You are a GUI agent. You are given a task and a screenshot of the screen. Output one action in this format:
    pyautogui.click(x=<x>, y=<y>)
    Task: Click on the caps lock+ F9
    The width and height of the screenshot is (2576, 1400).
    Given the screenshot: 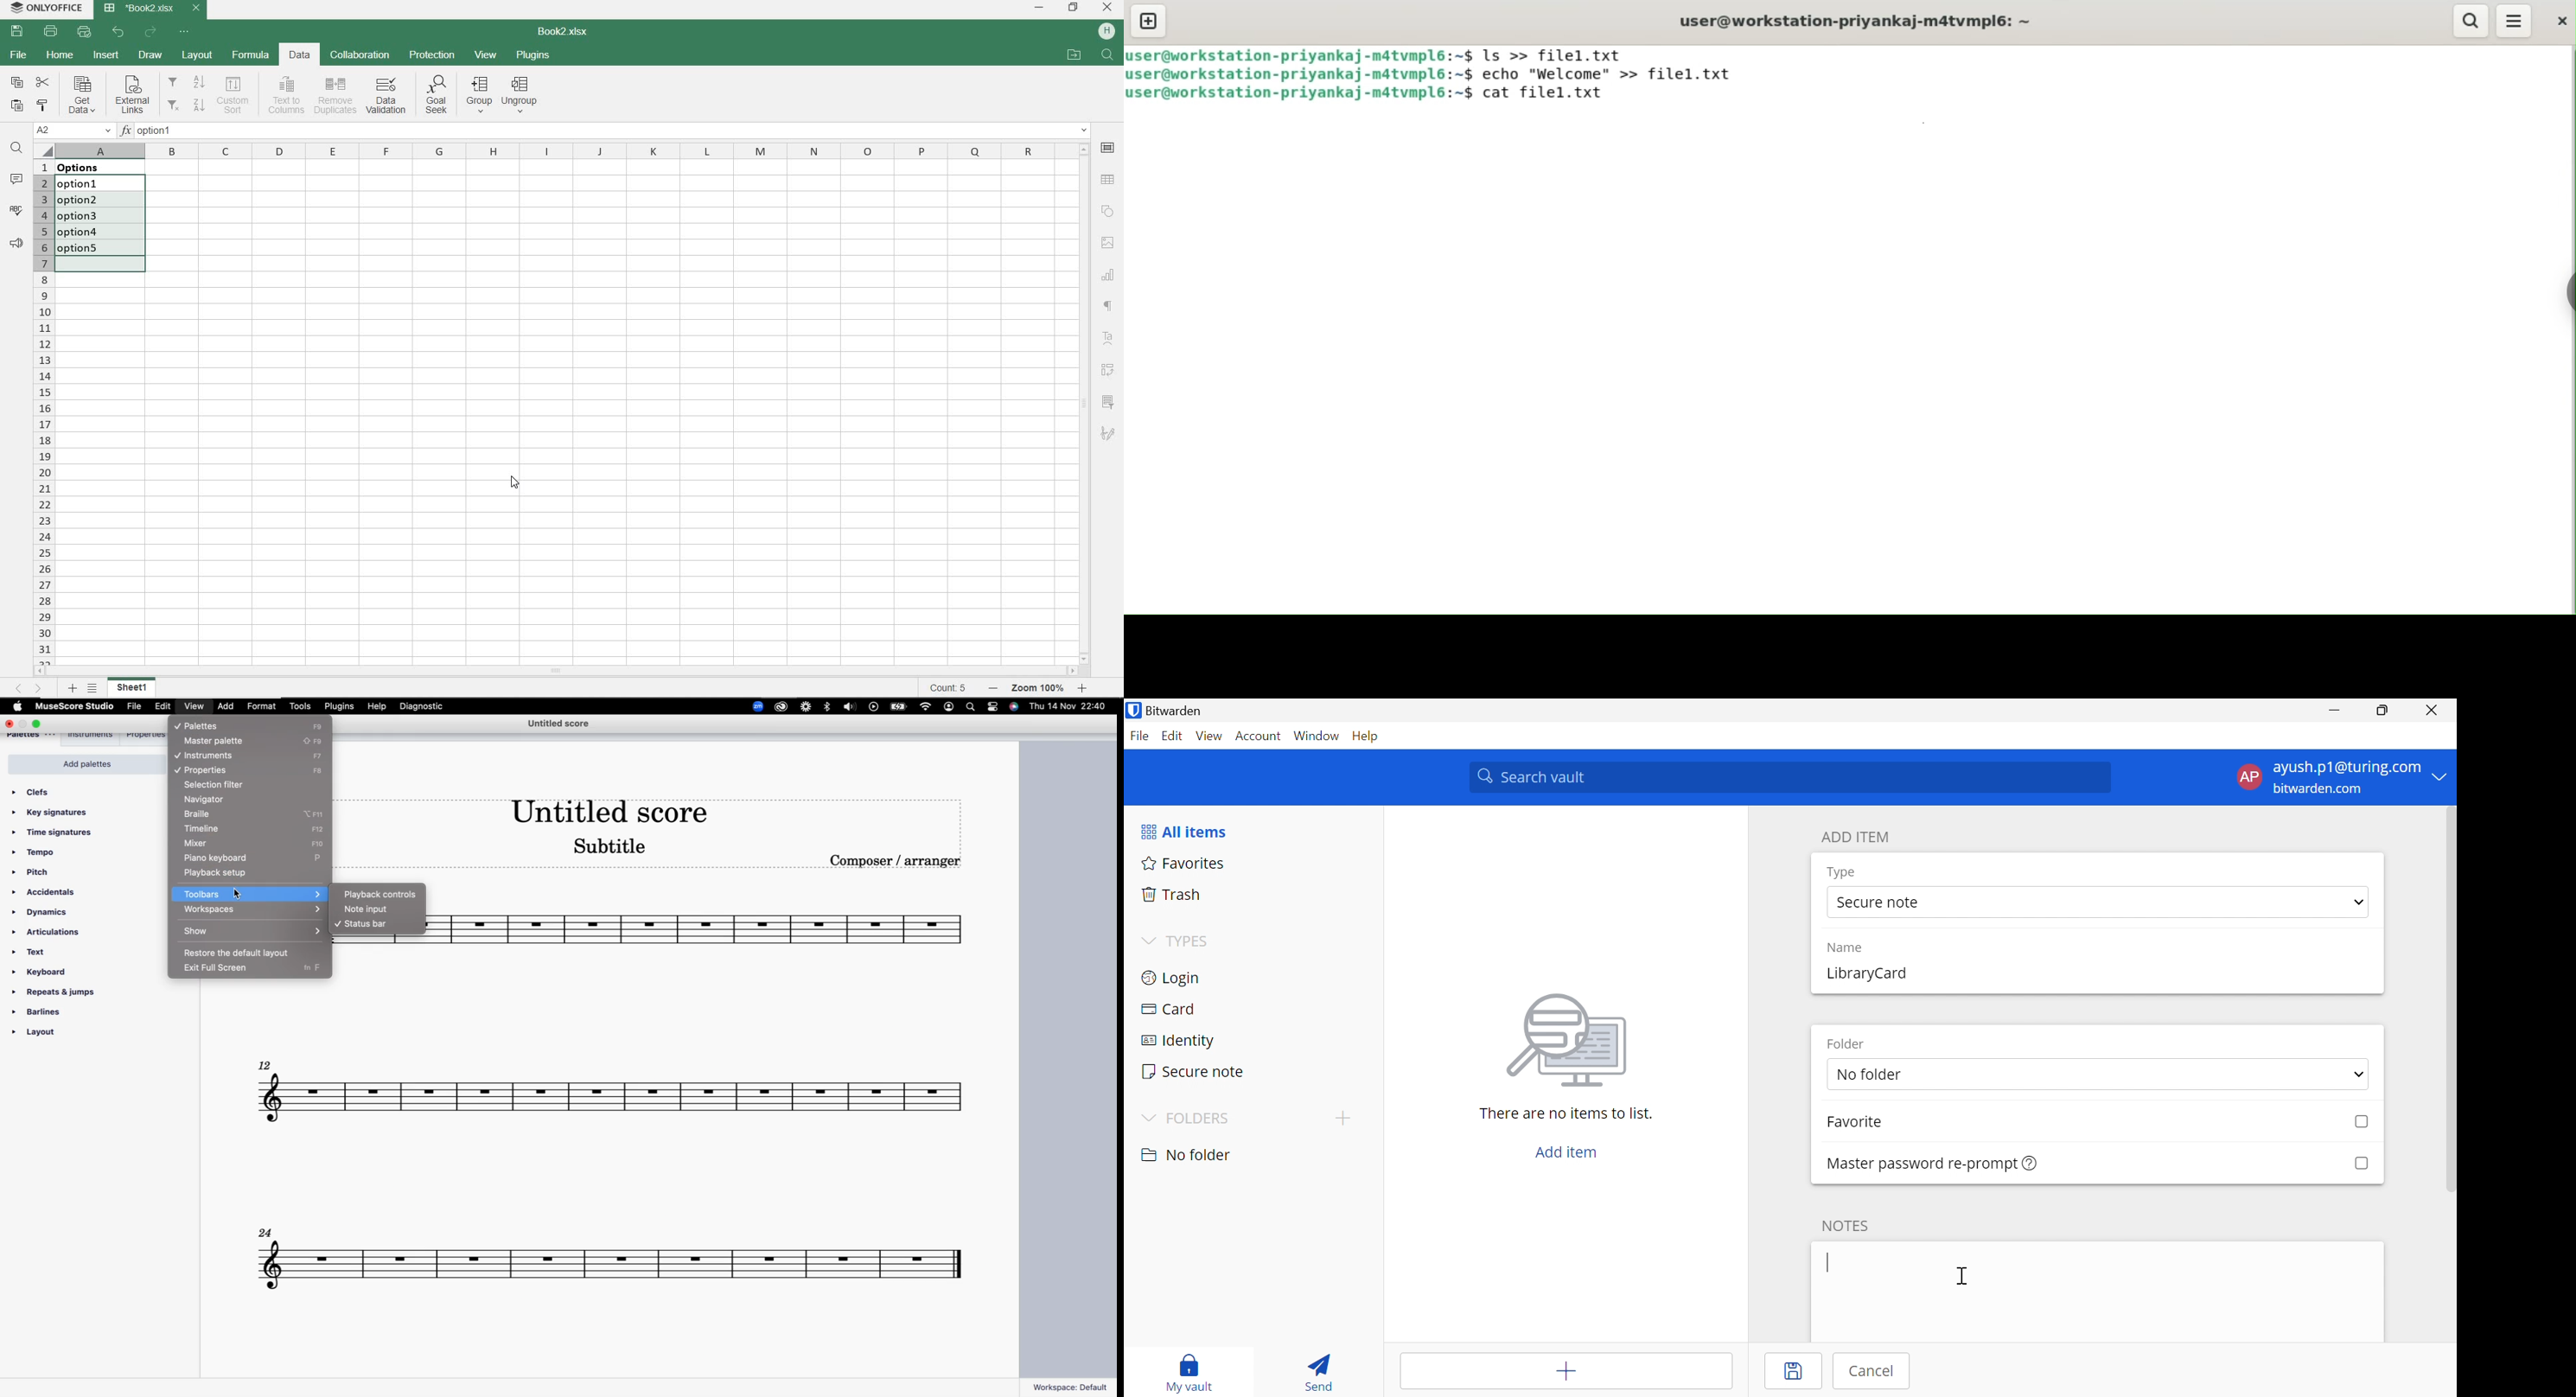 What is the action you would take?
    pyautogui.click(x=318, y=740)
    